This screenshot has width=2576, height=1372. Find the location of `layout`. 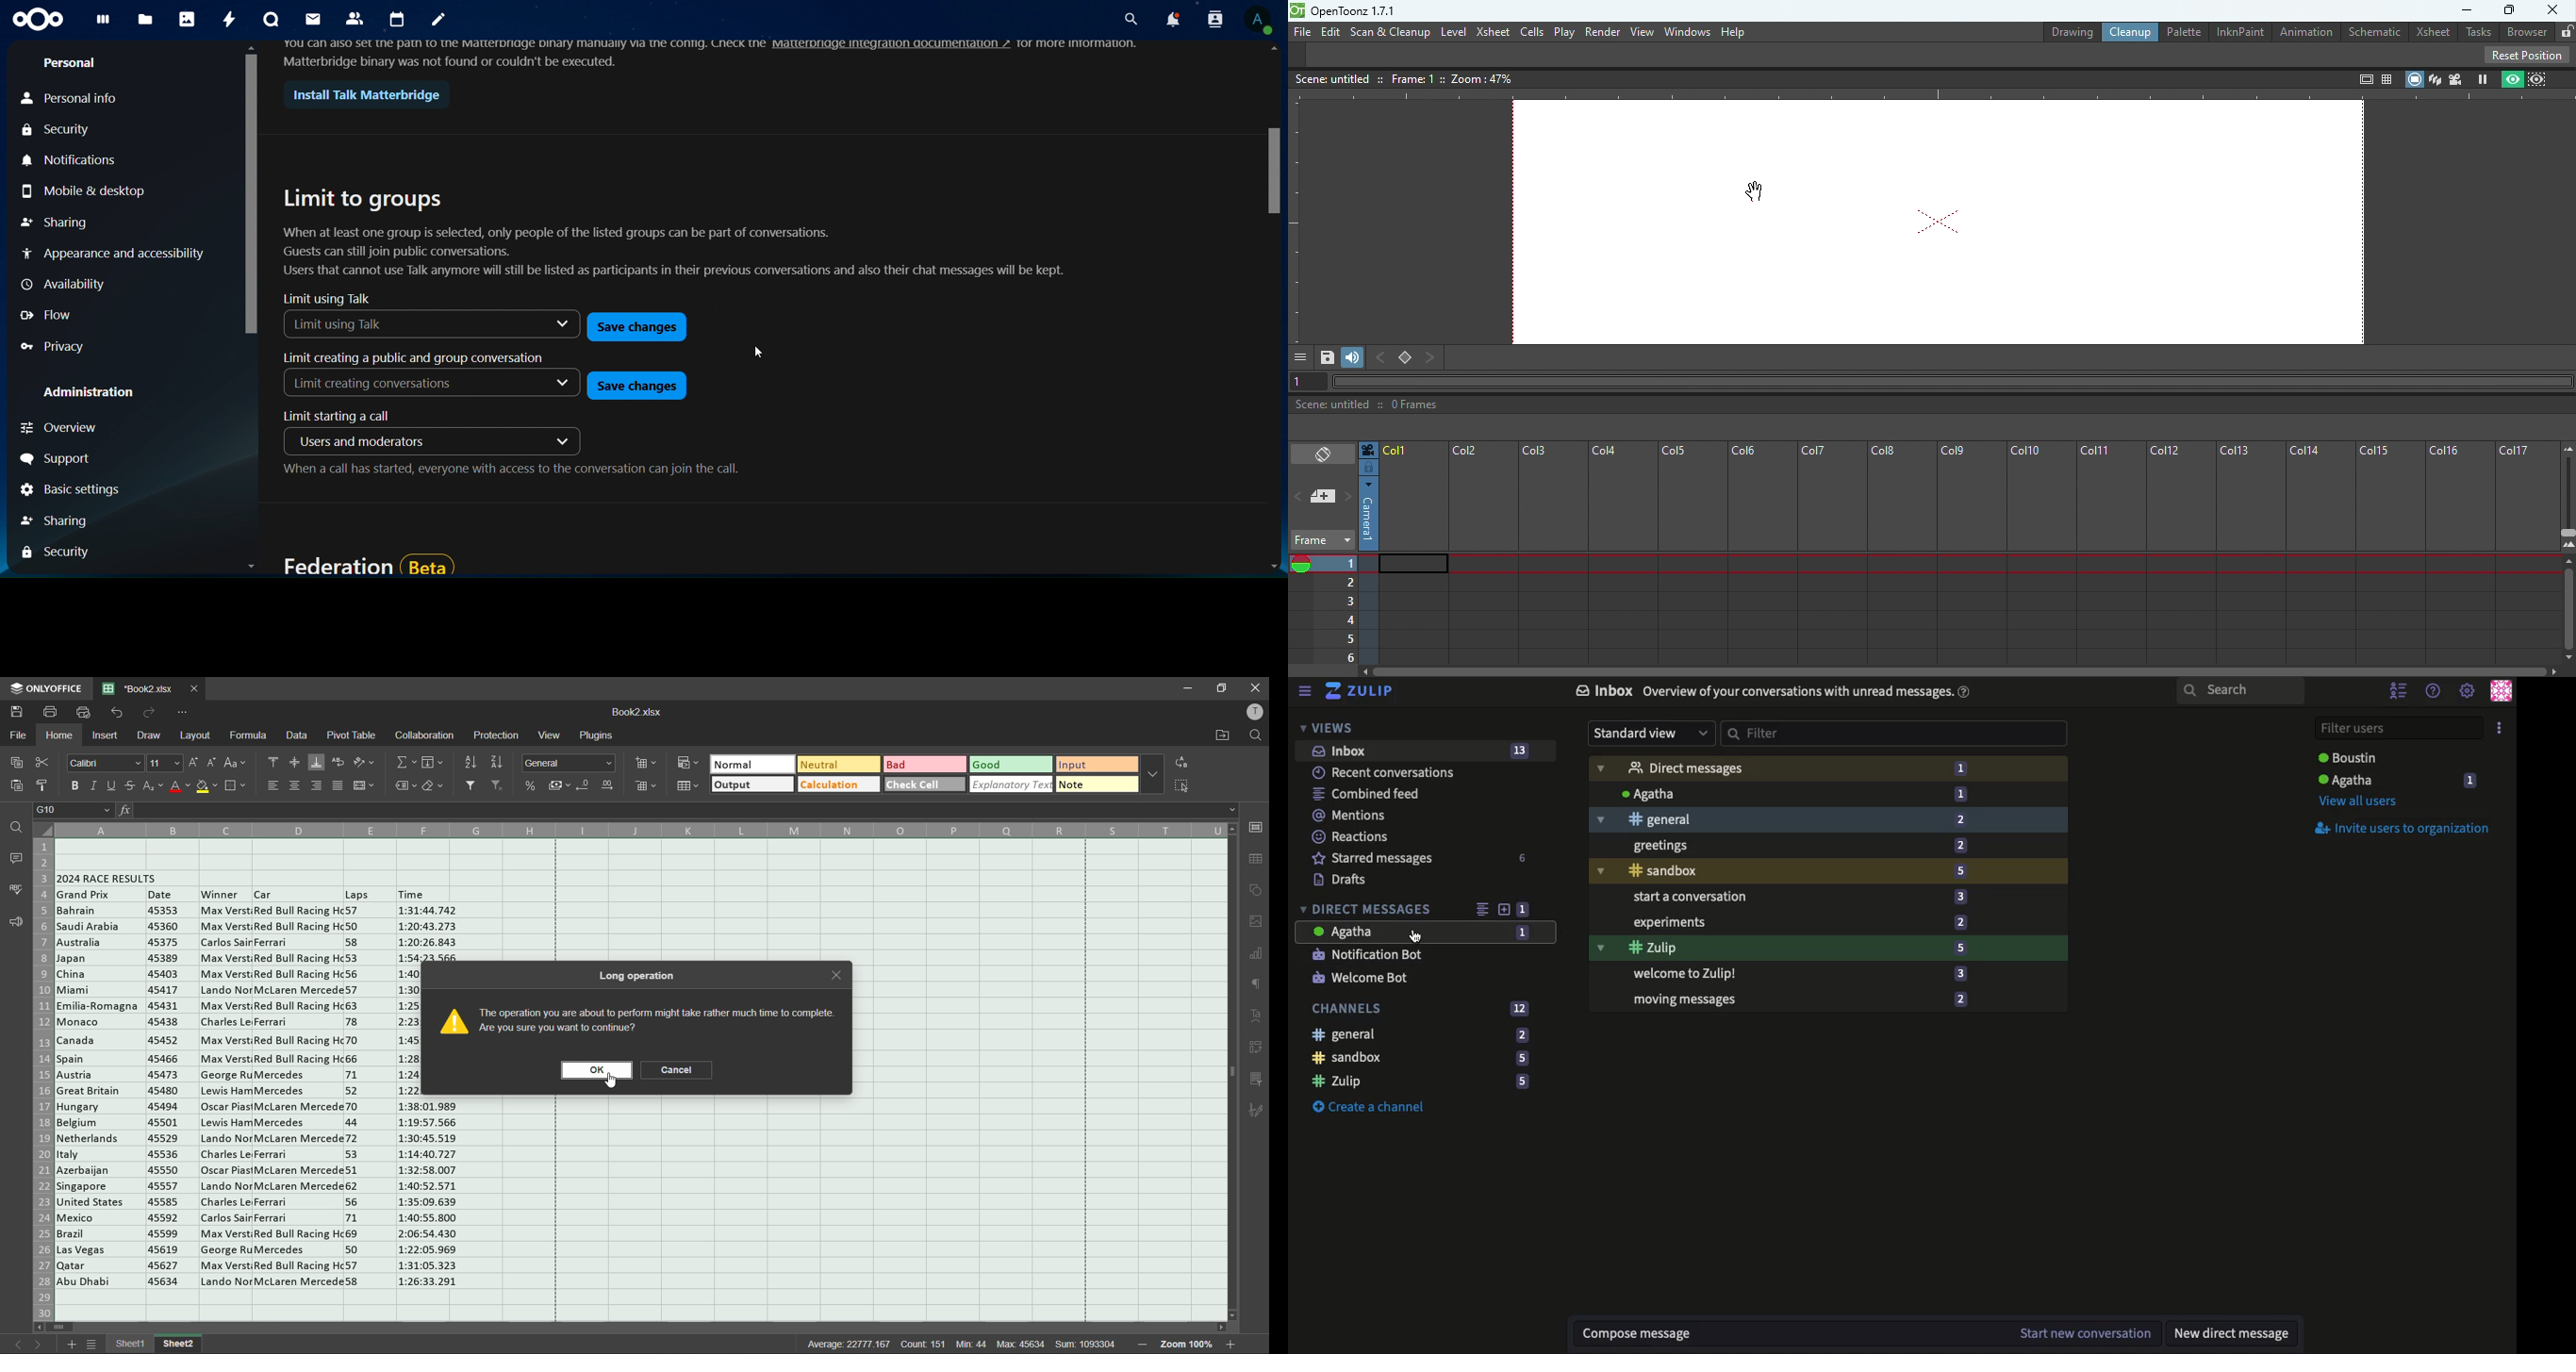

layout is located at coordinates (196, 737).